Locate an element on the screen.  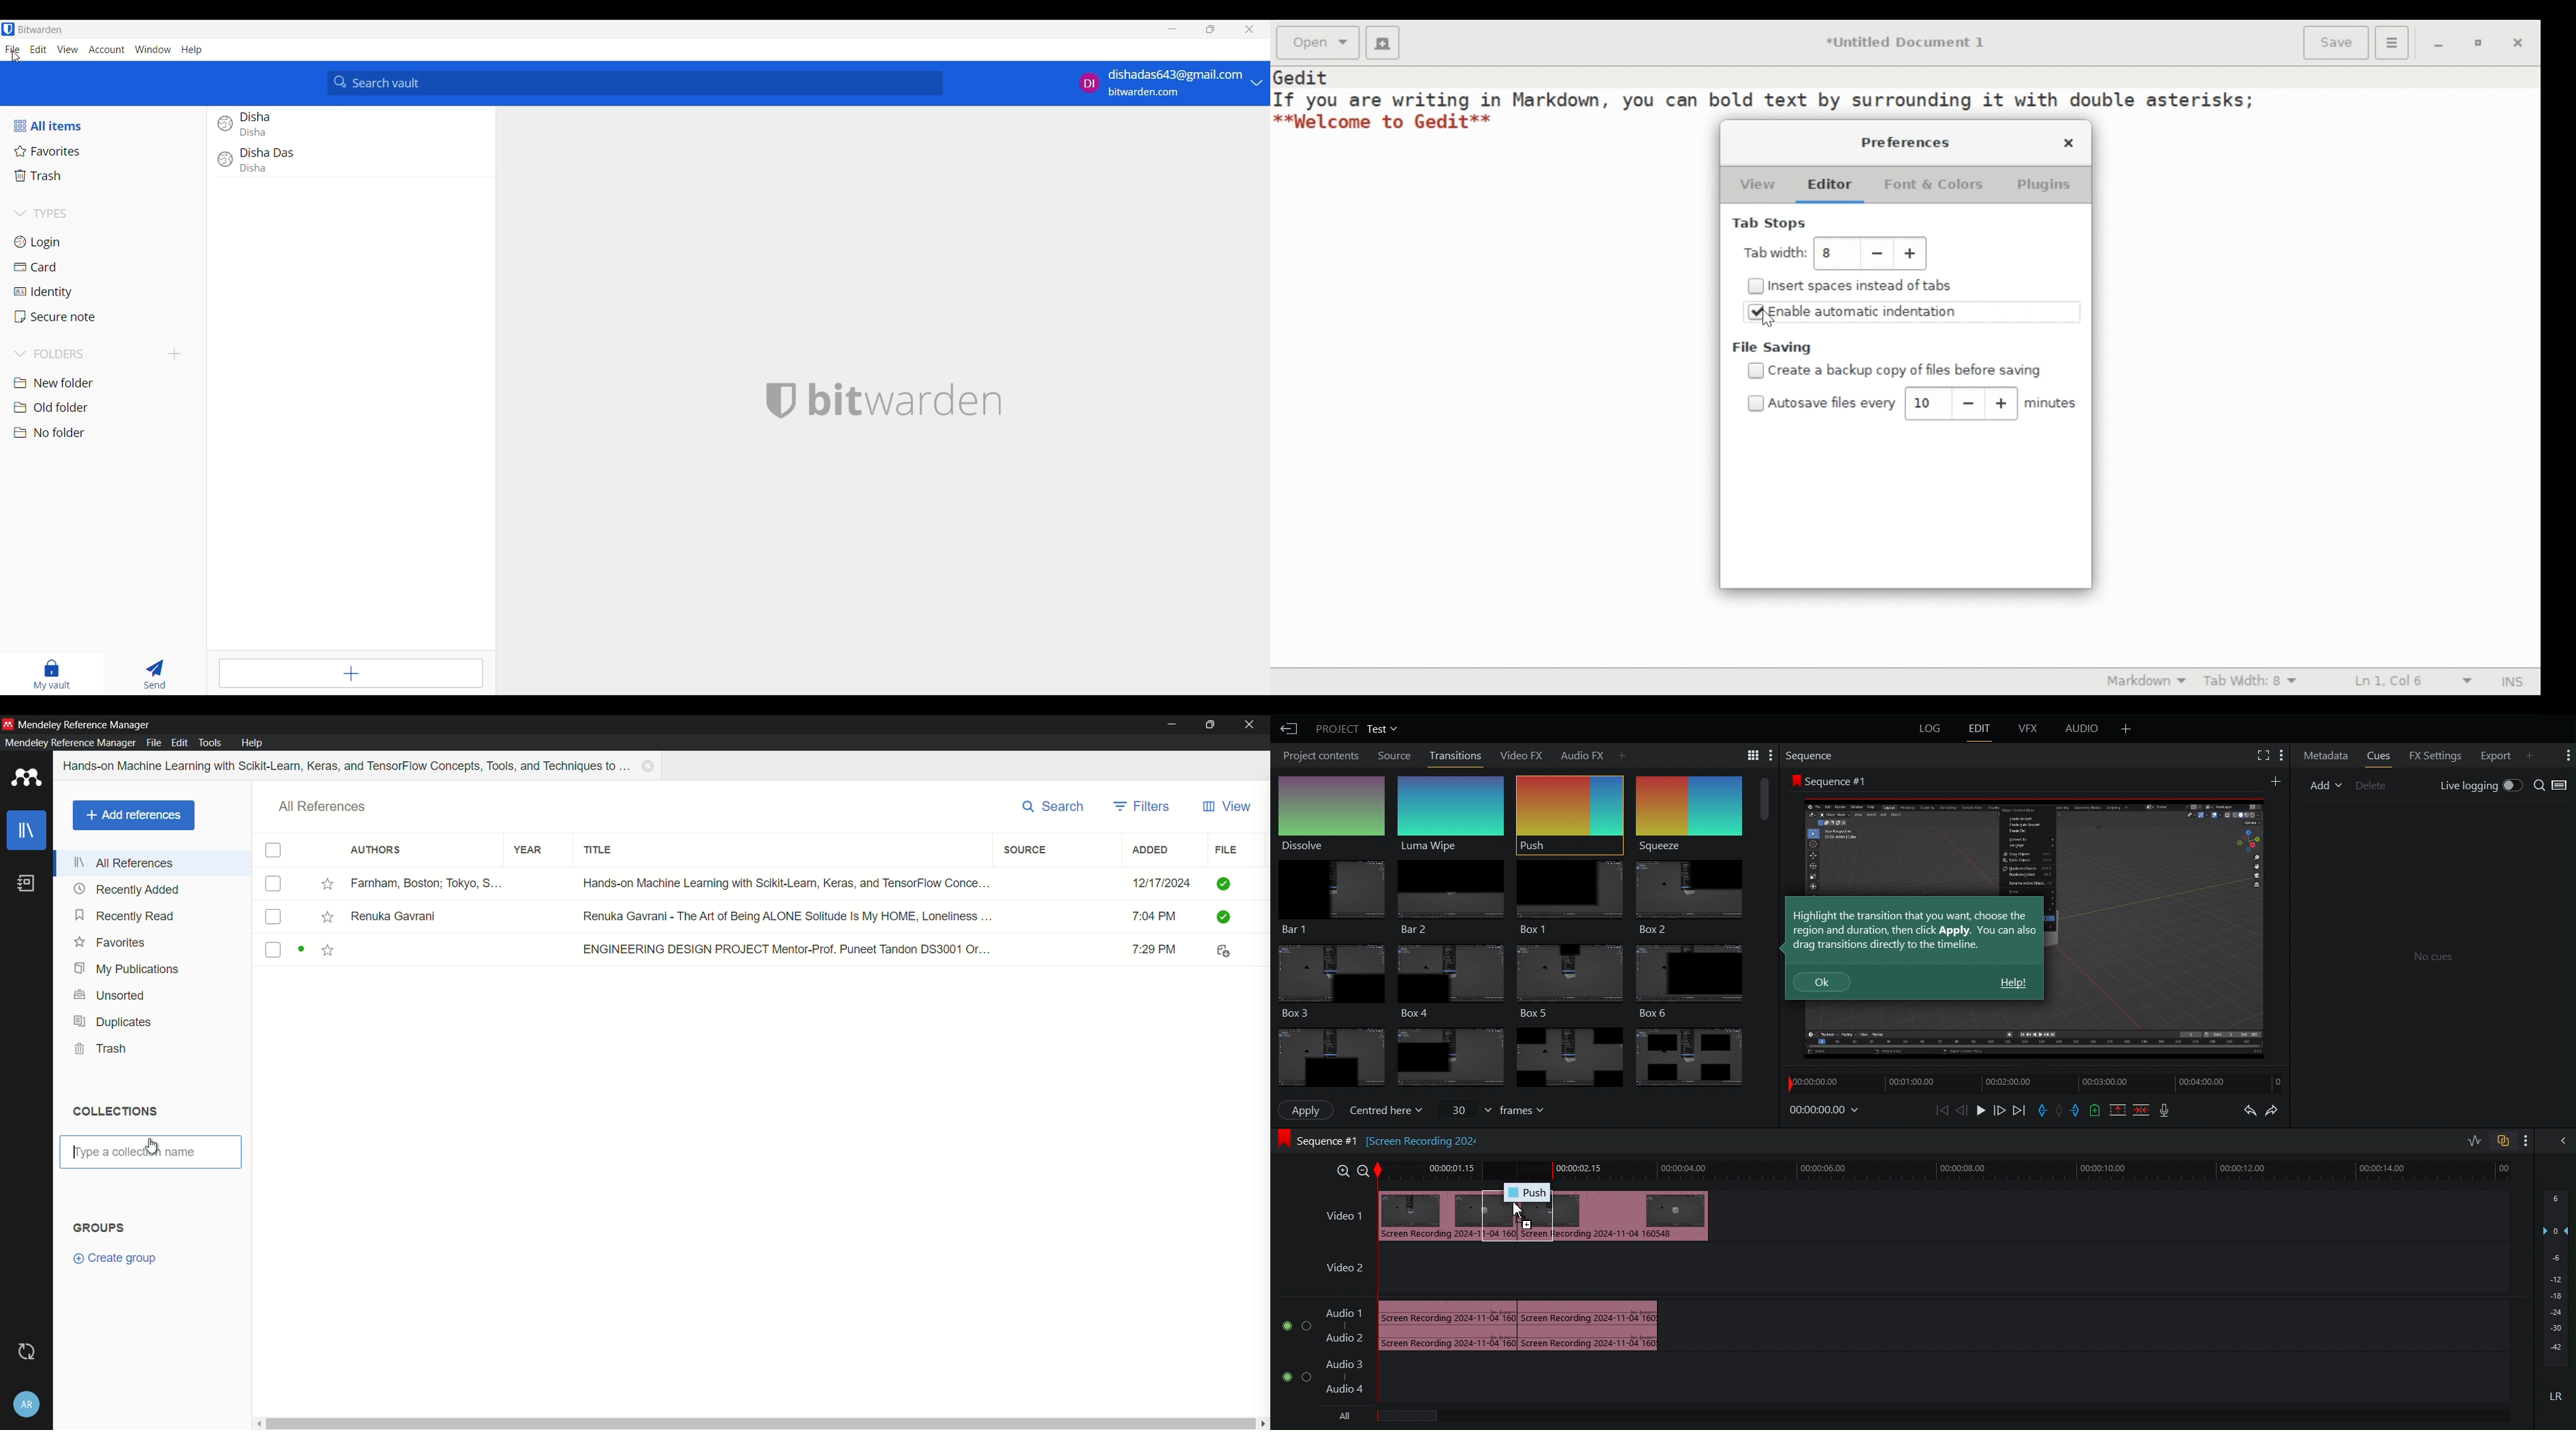
Zoom in is located at coordinates (1341, 1169).